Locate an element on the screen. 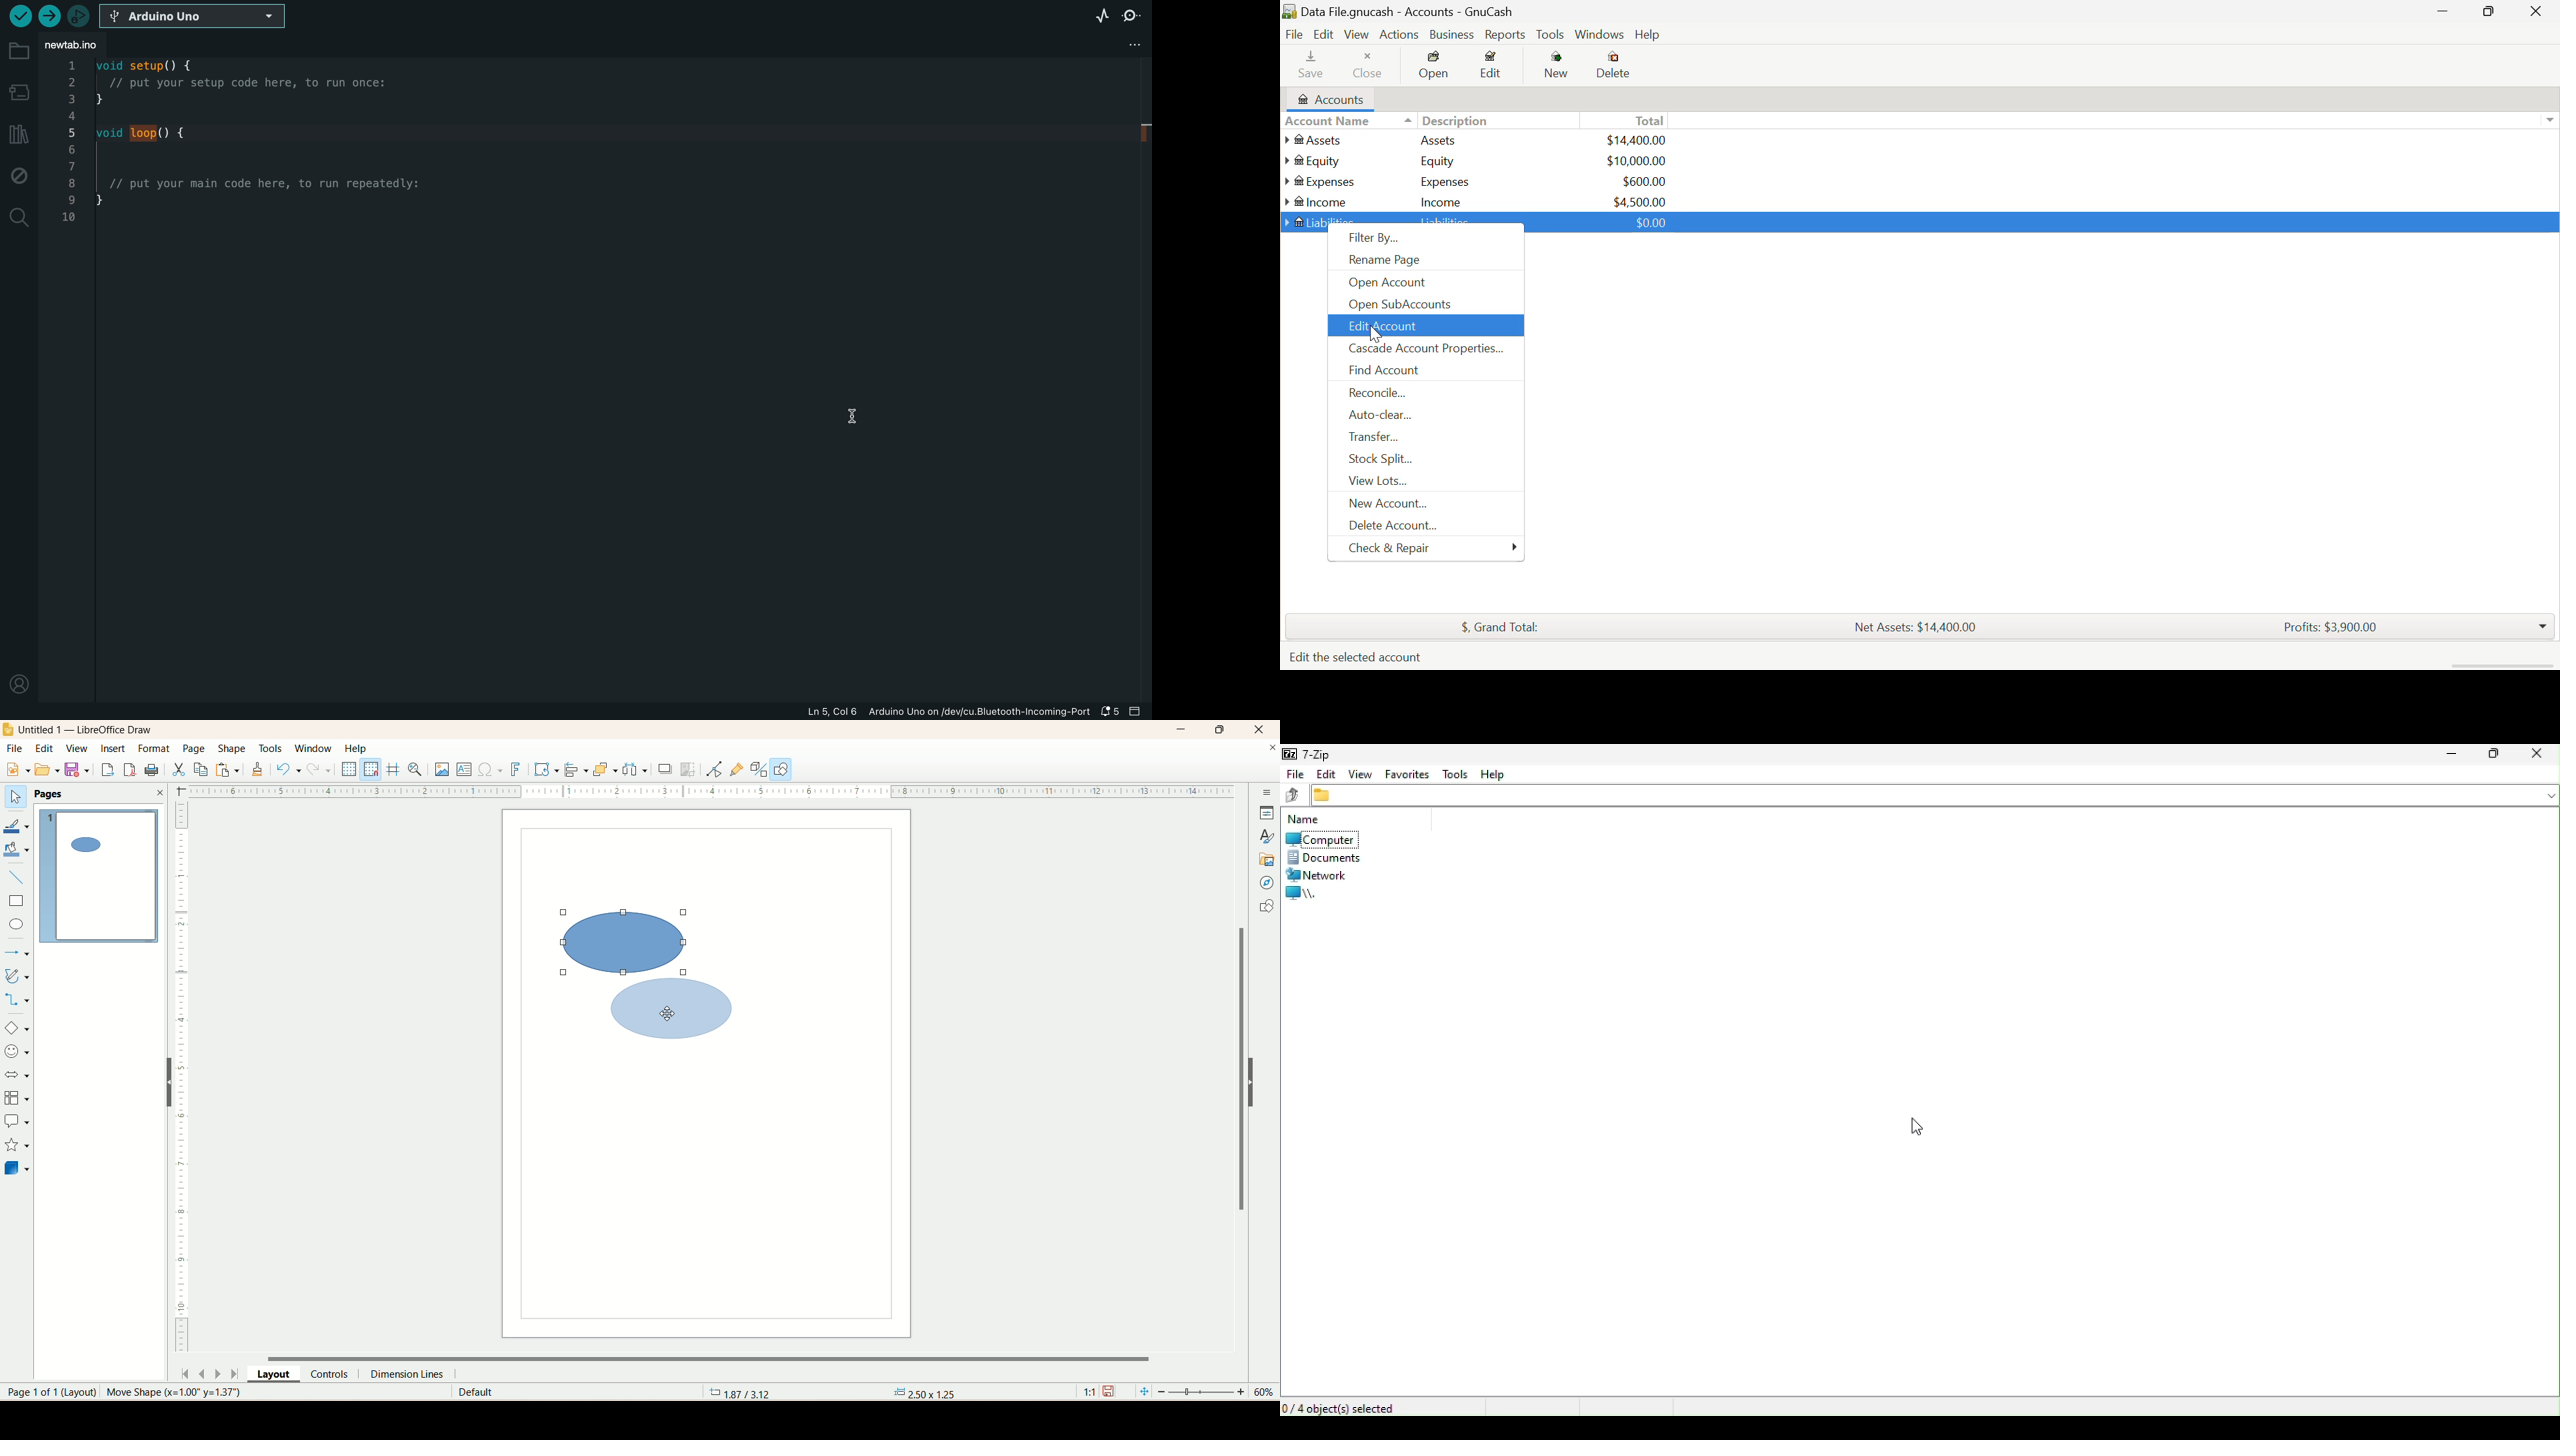 The image size is (2576, 1456). point edit mode is located at coordinates (717, 771).